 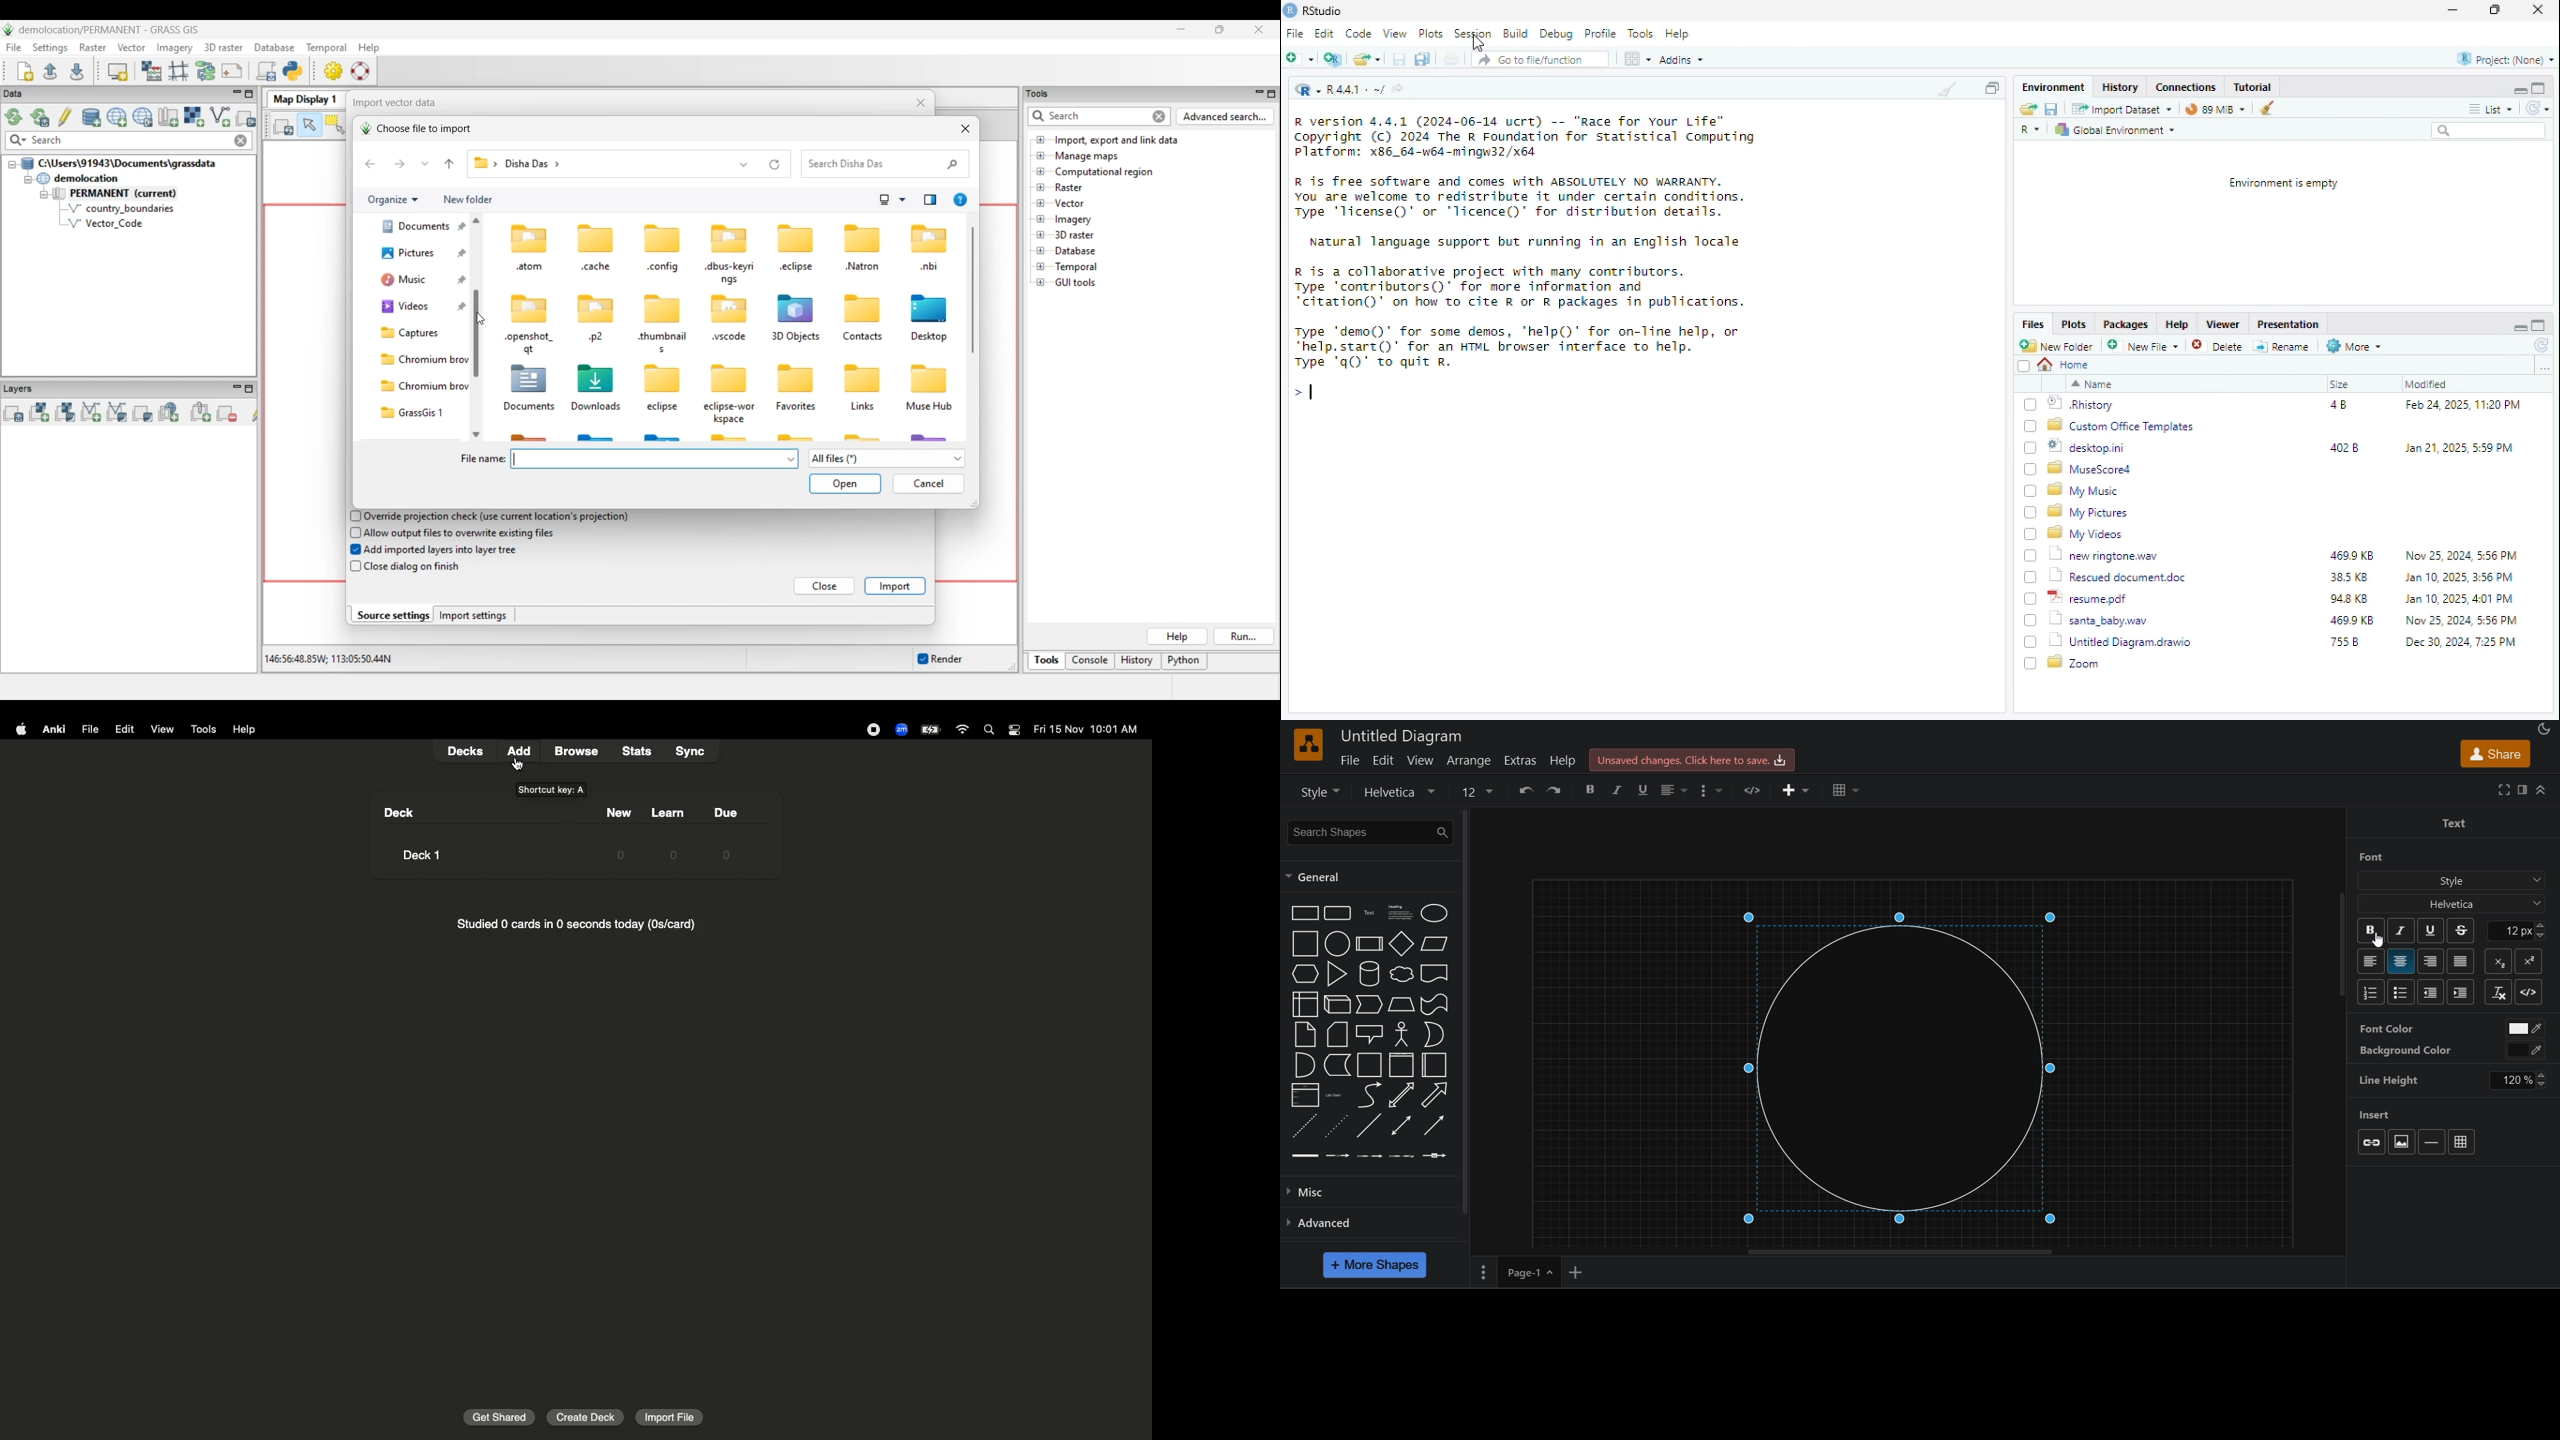 What do you see at coordinates (1337, 945) in the screenshot?
I see `circle` at bounding box center [1337, 945].